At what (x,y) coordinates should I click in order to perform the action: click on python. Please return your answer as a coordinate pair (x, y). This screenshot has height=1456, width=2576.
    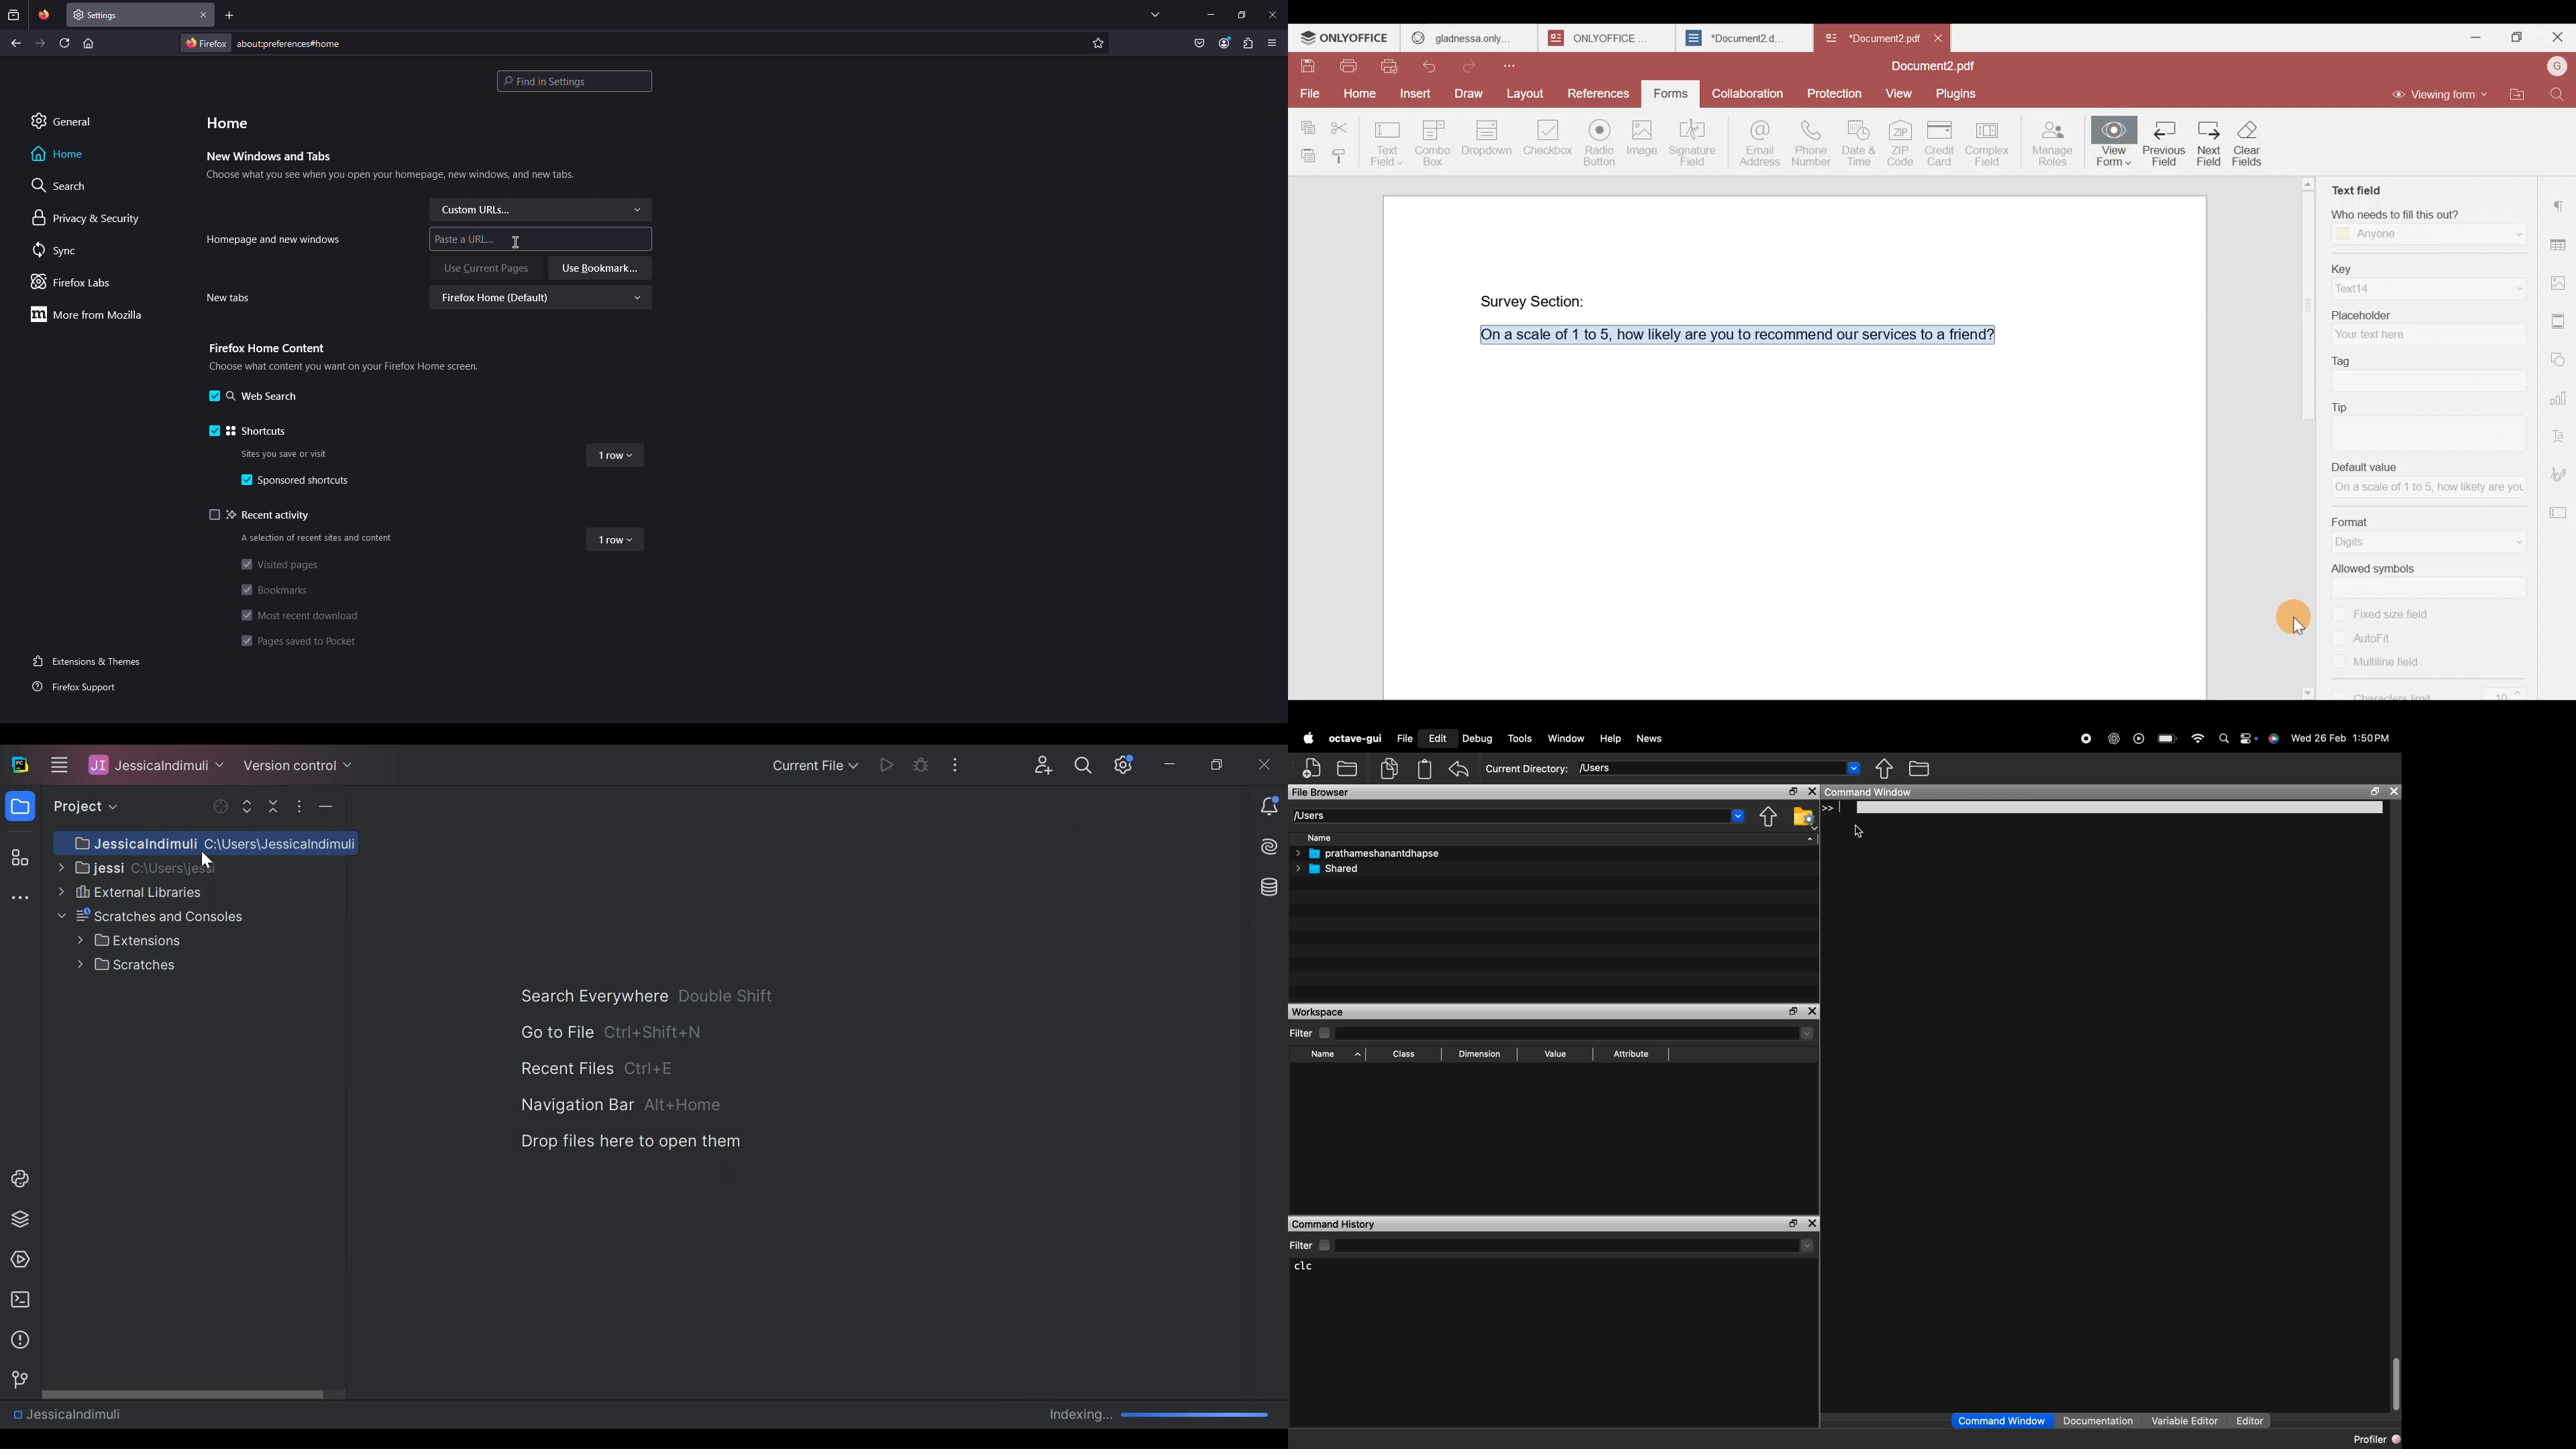
    Looking at the image, I should click on (19, 1179).